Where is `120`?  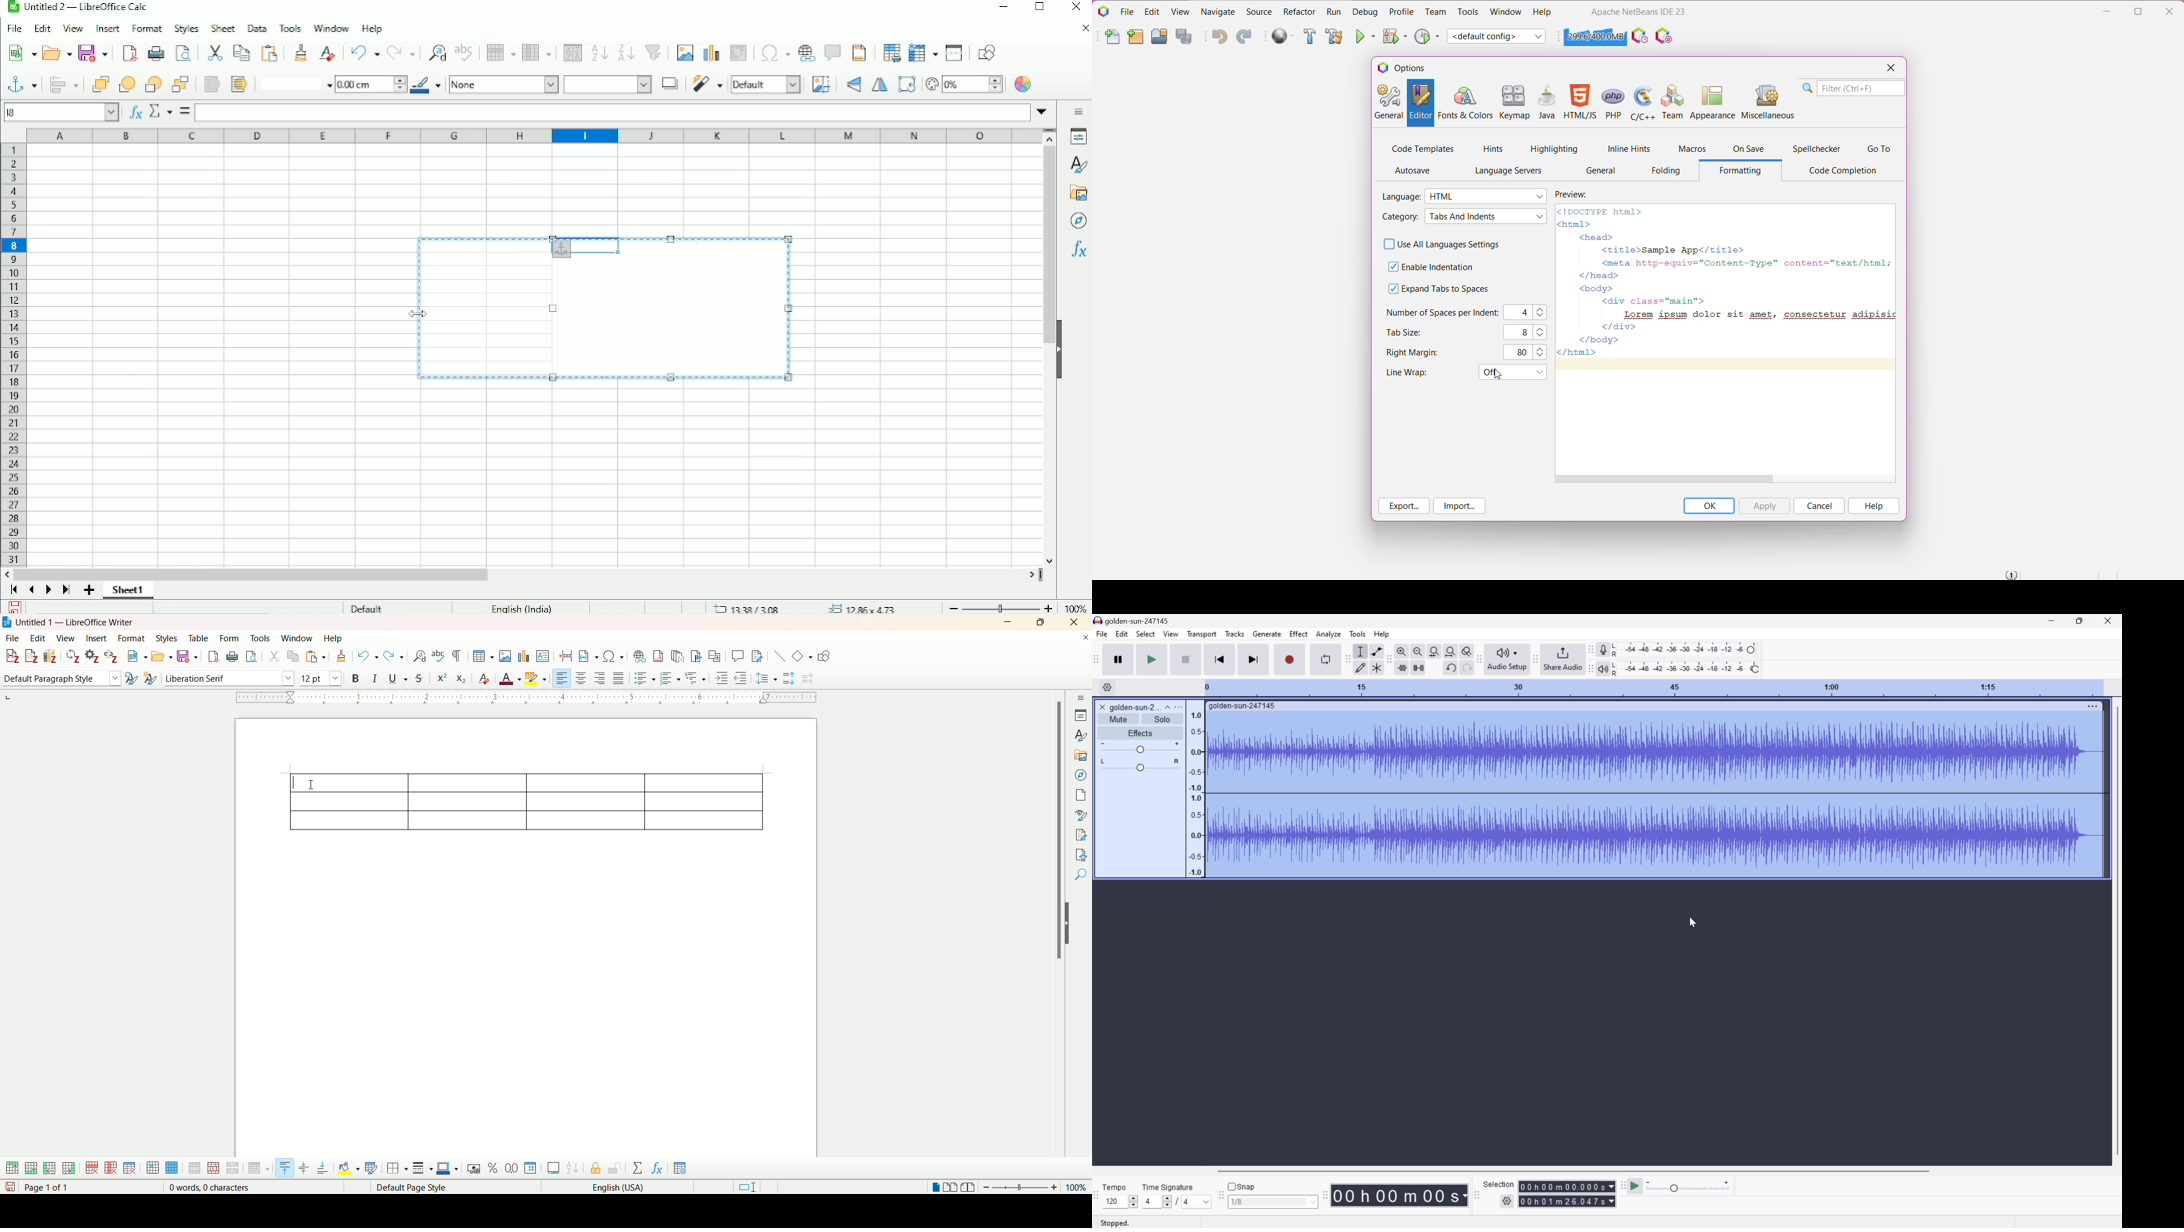
120 is located at coordinates (1116, 1202).